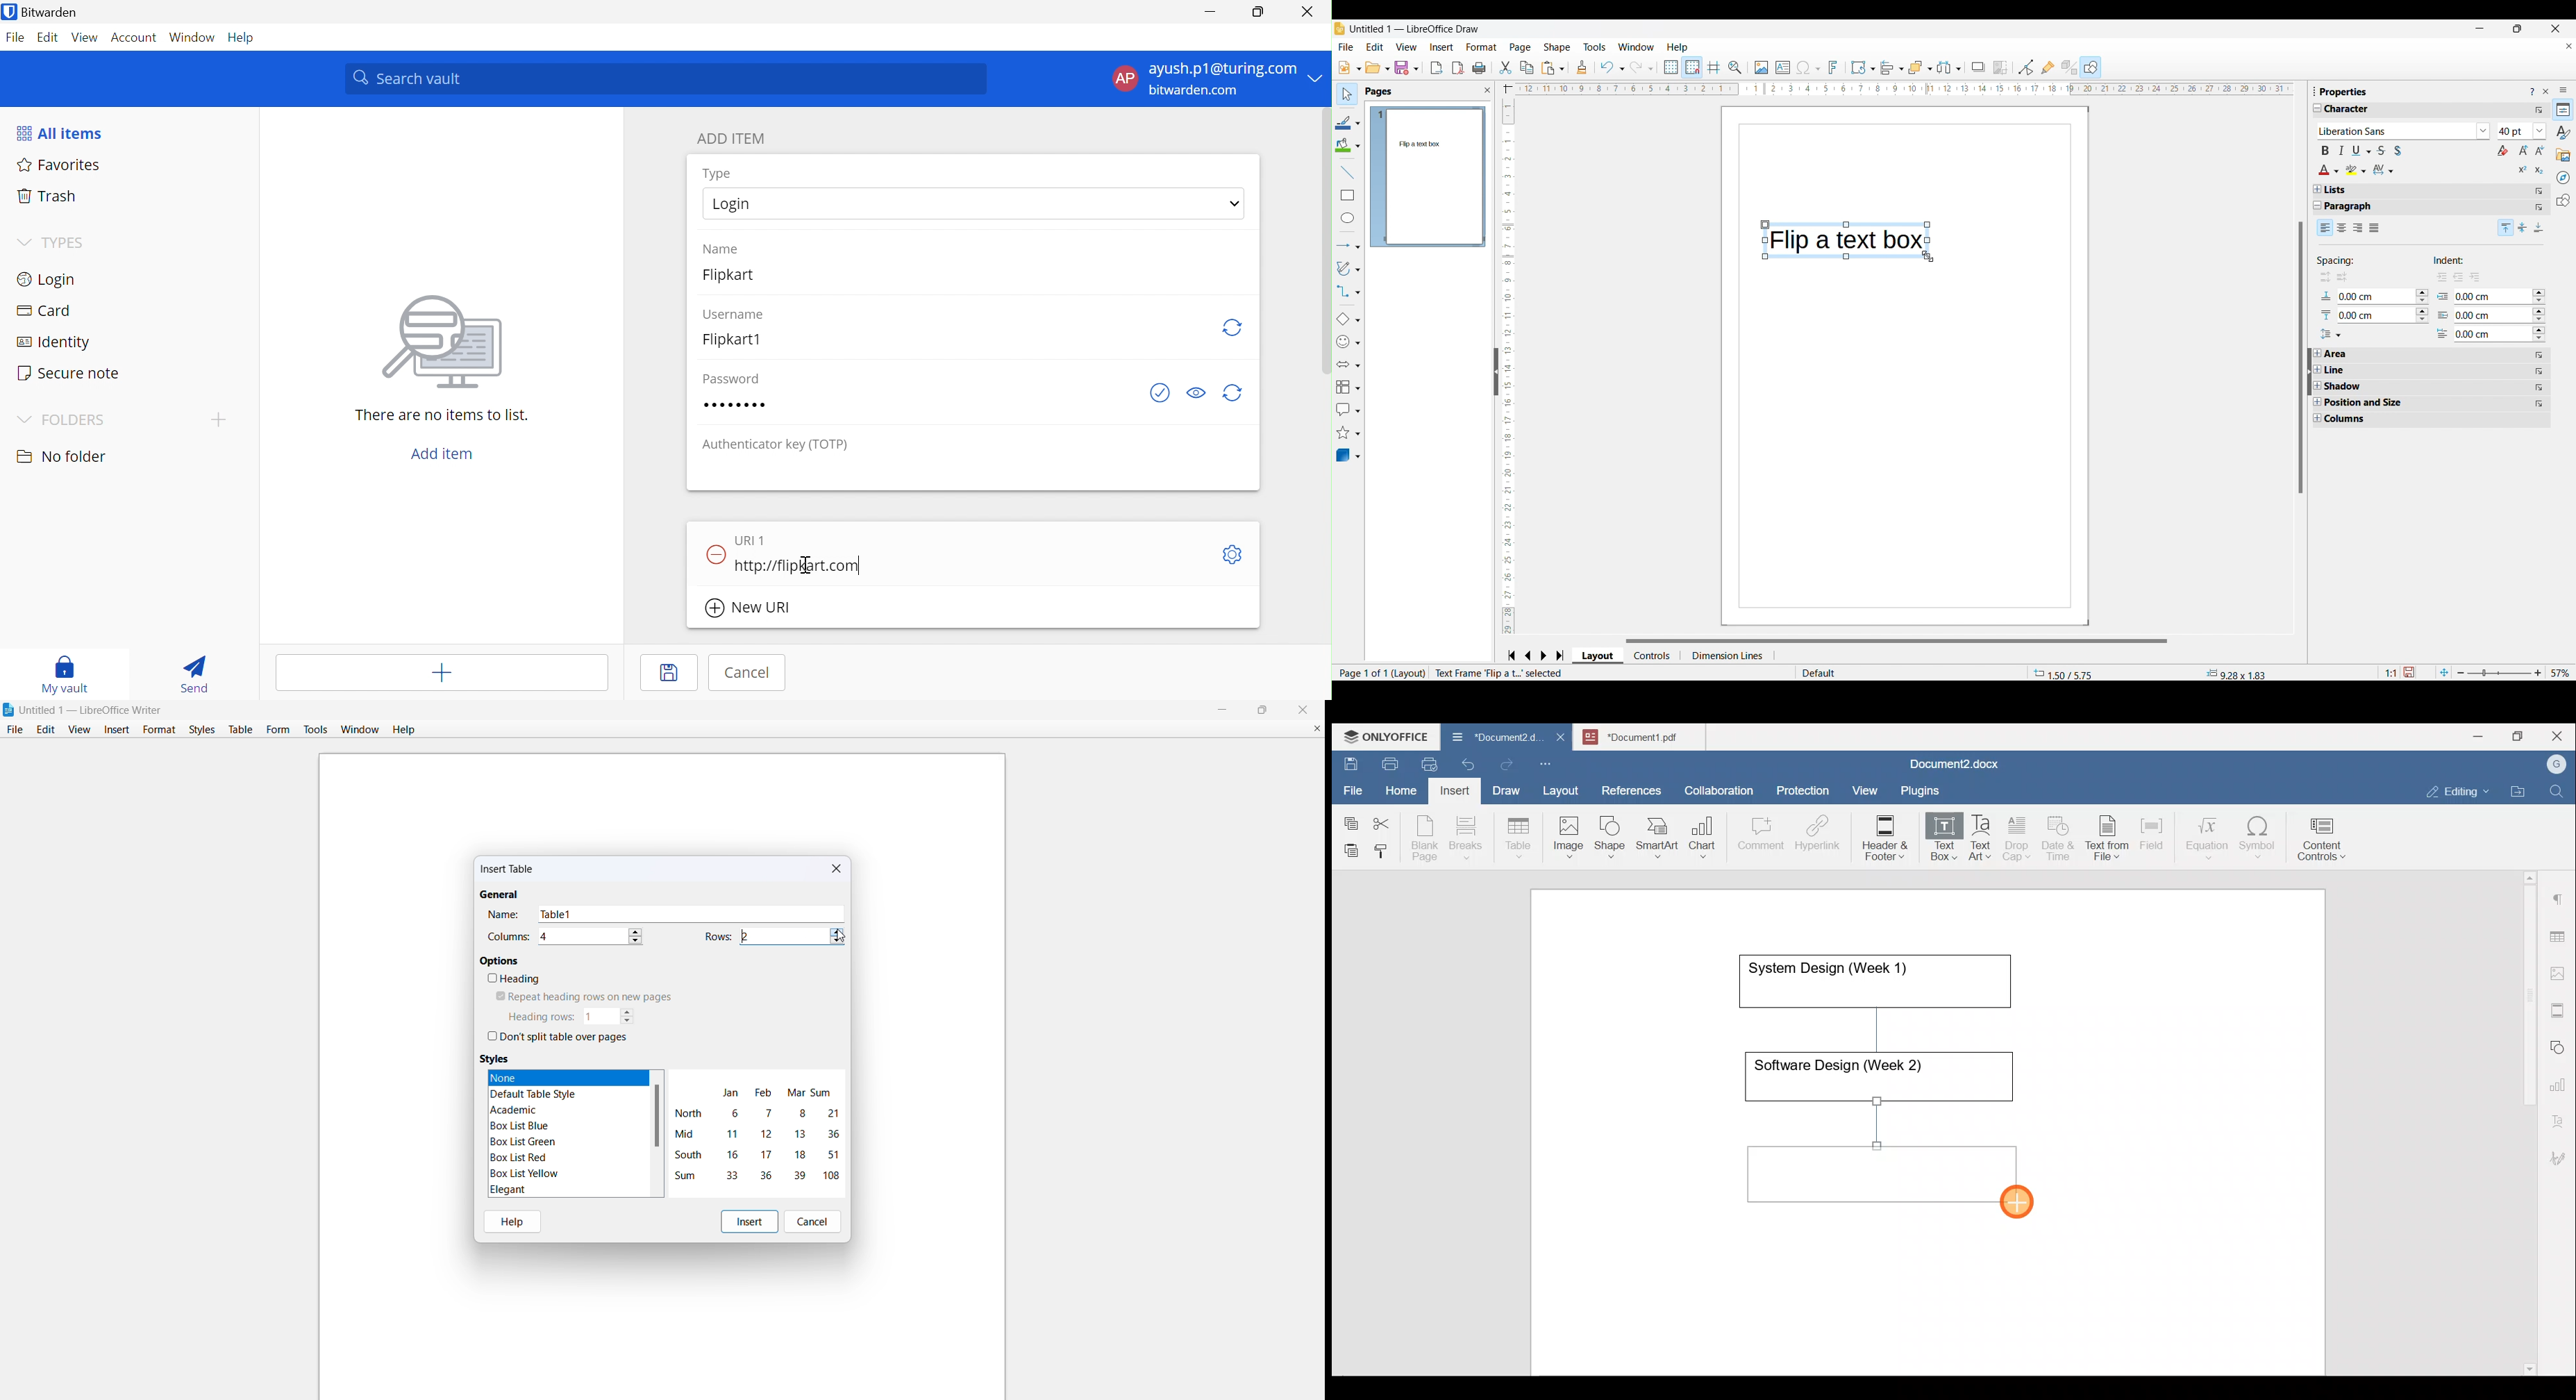 This screenshot has width=2576, height=1400. What do you see at coordinates (1410, 673) in the screenshot?
I see `layout` at bounding box center [1410, 673].